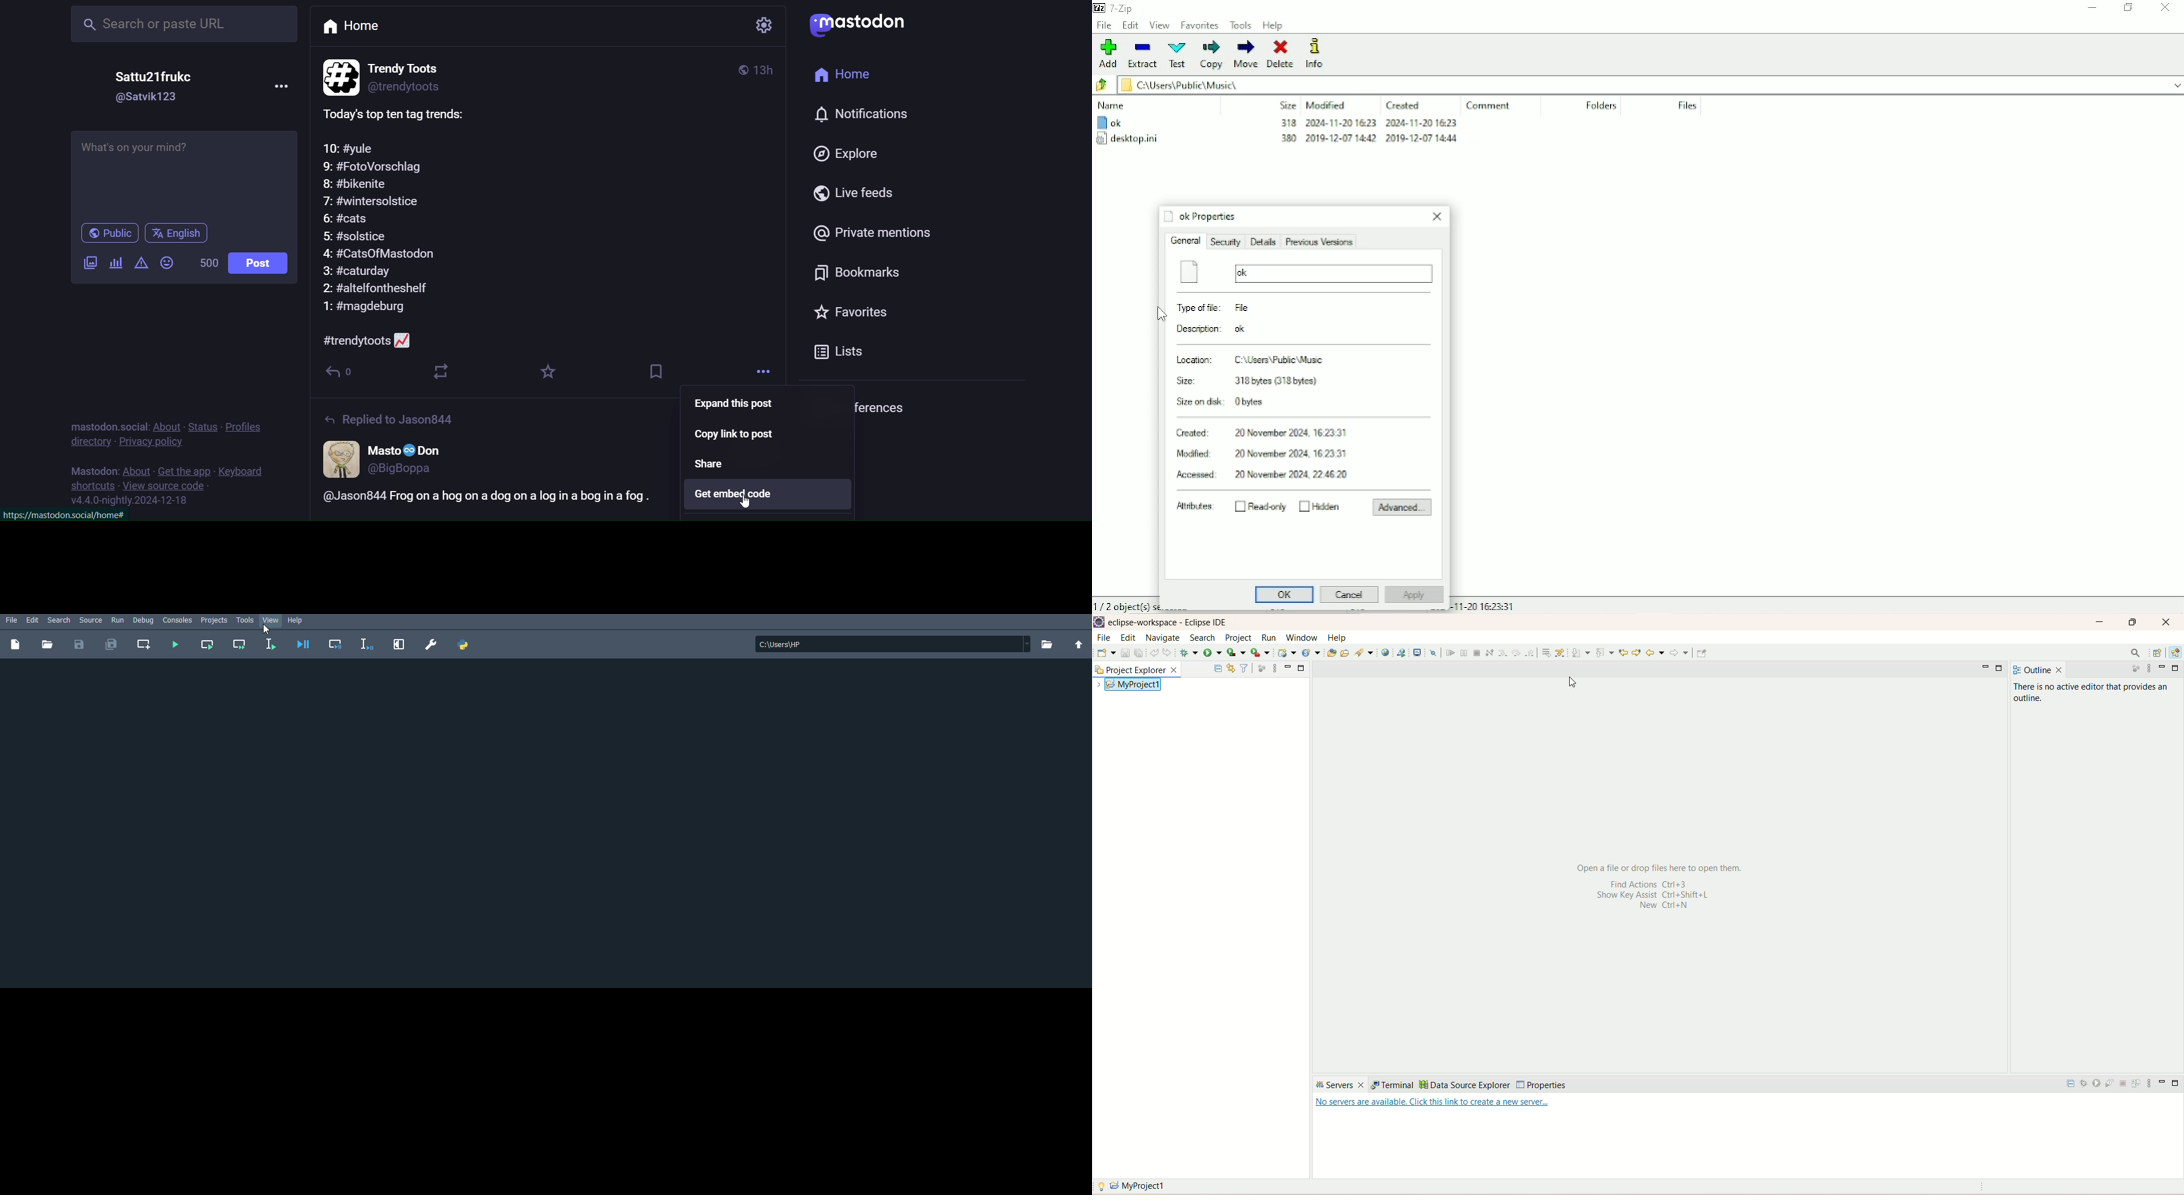 This screenshot has width=2184, height=1204. I want to click on private mentions, so click(866, 236).